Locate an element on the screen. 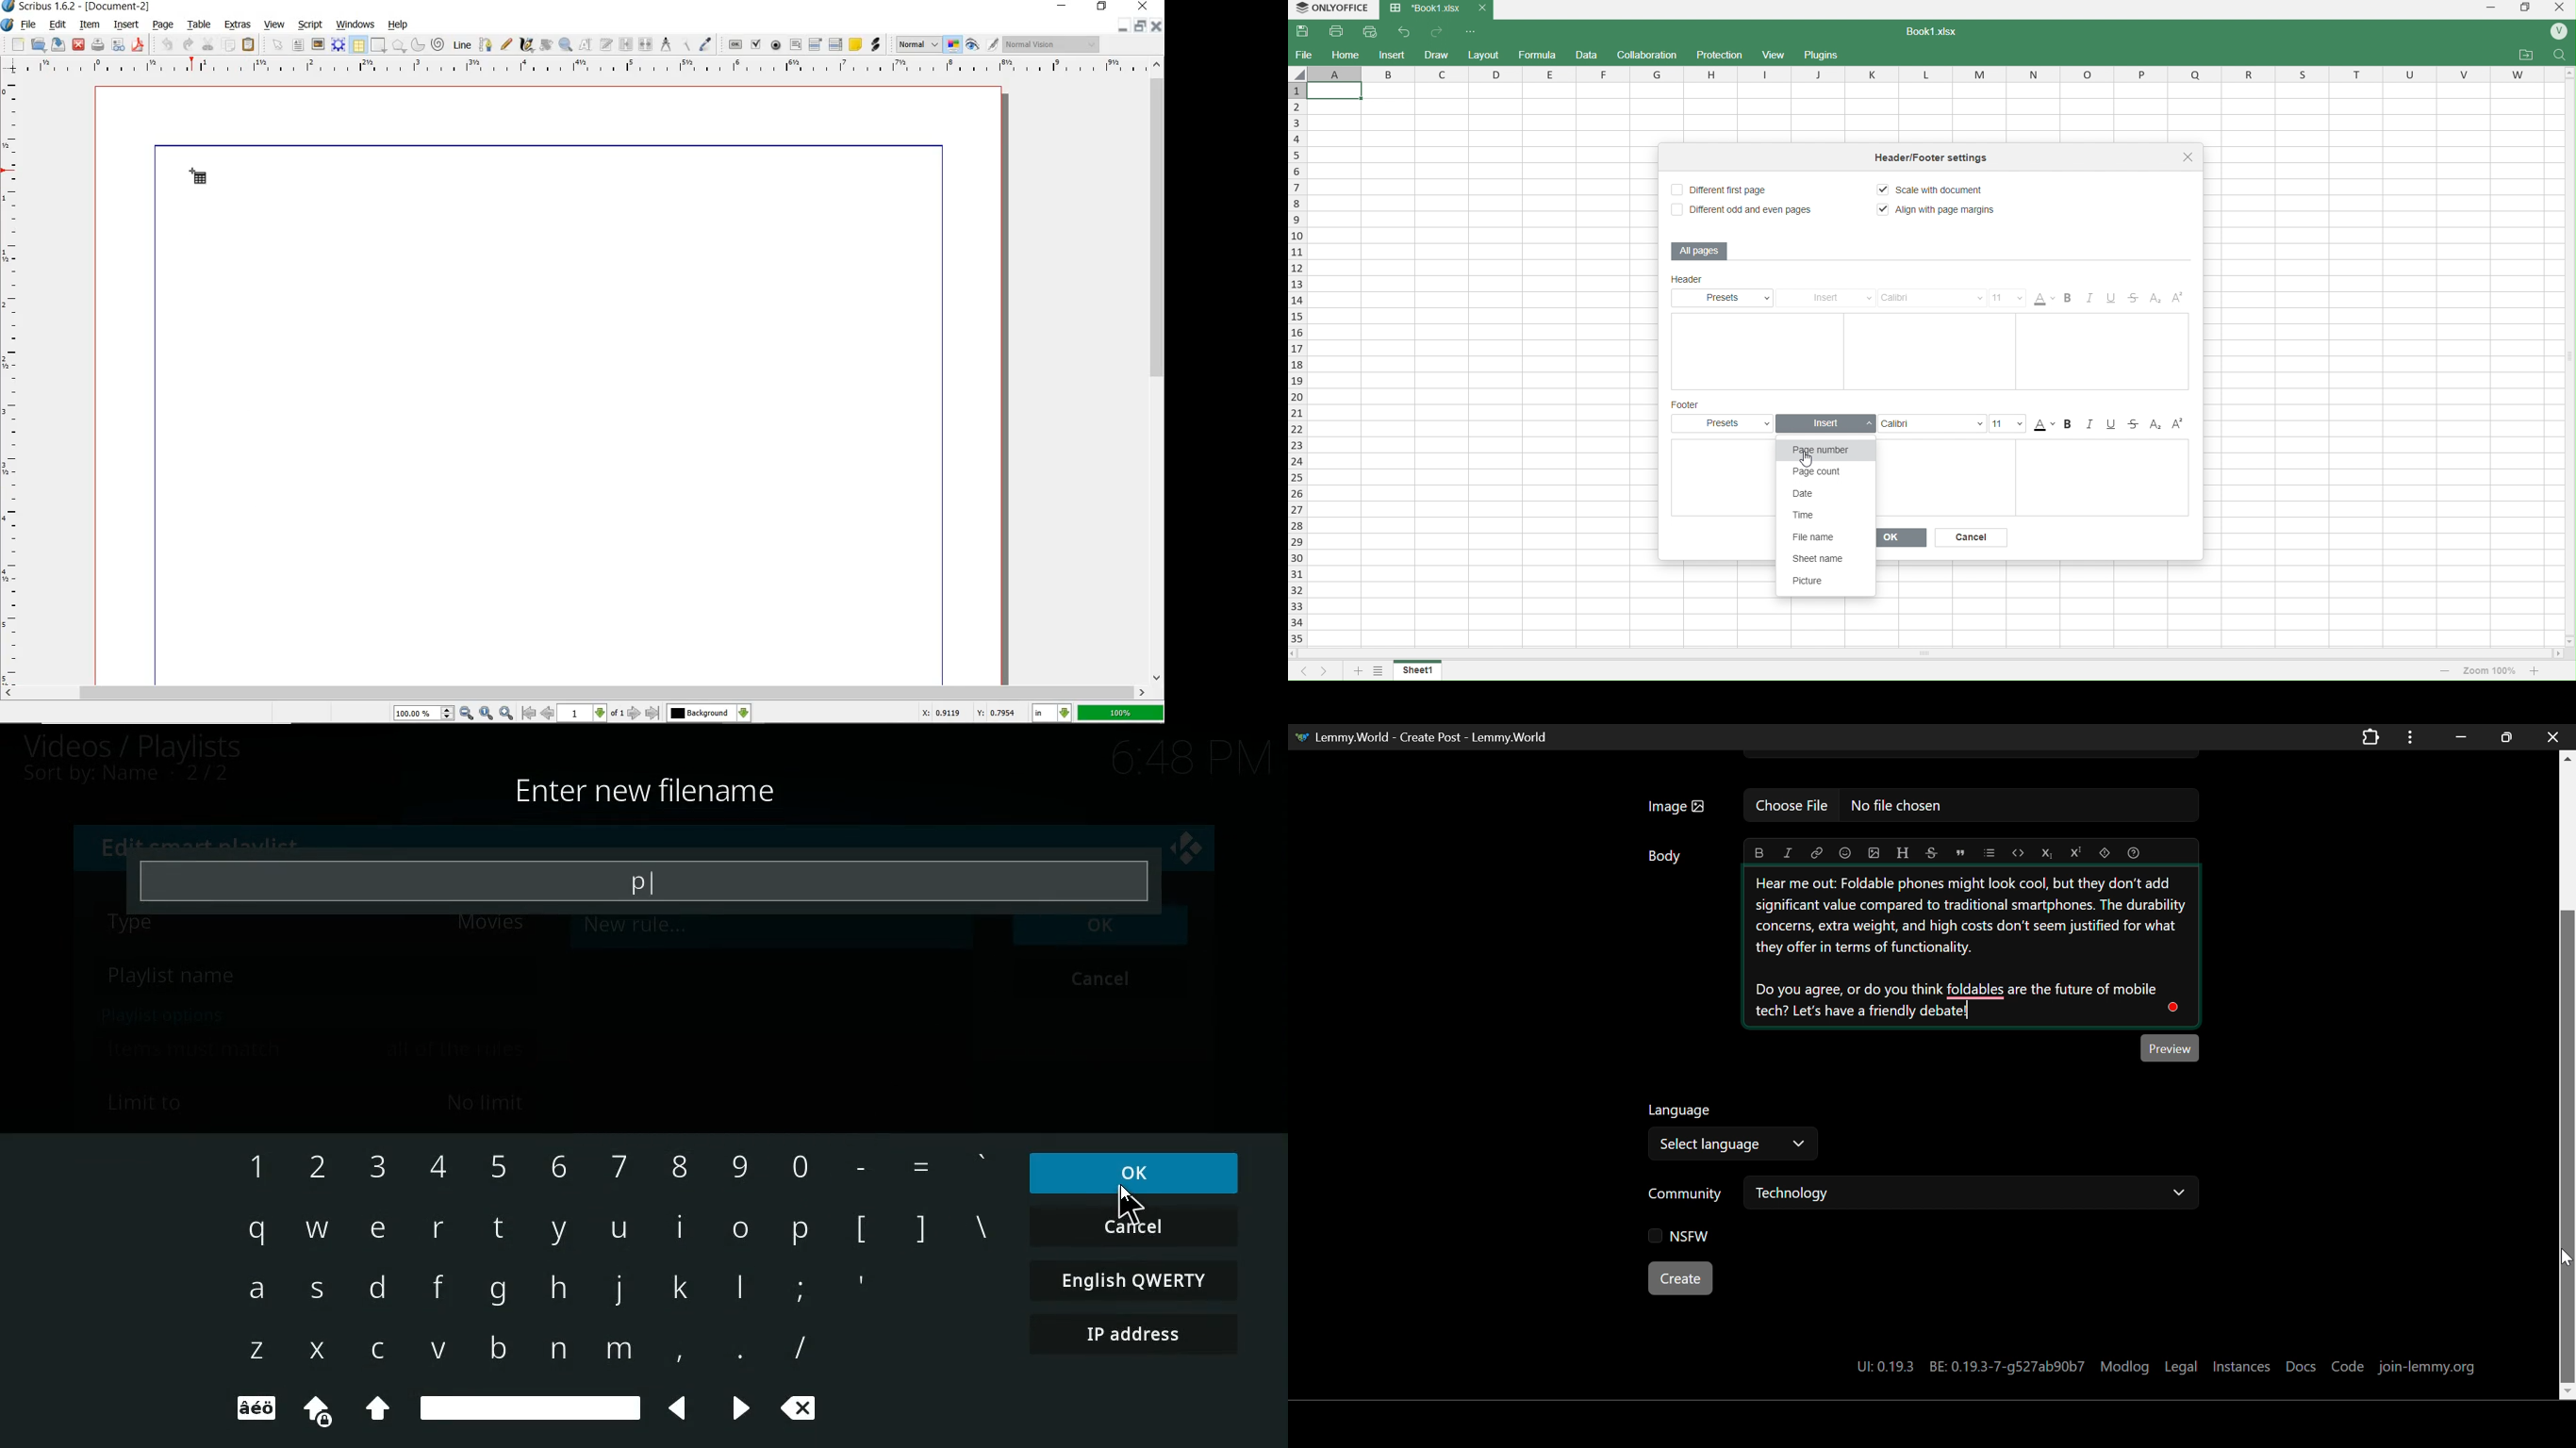 The image size is (2576, 1456). cursor is located at coordinates (1130, 1205).